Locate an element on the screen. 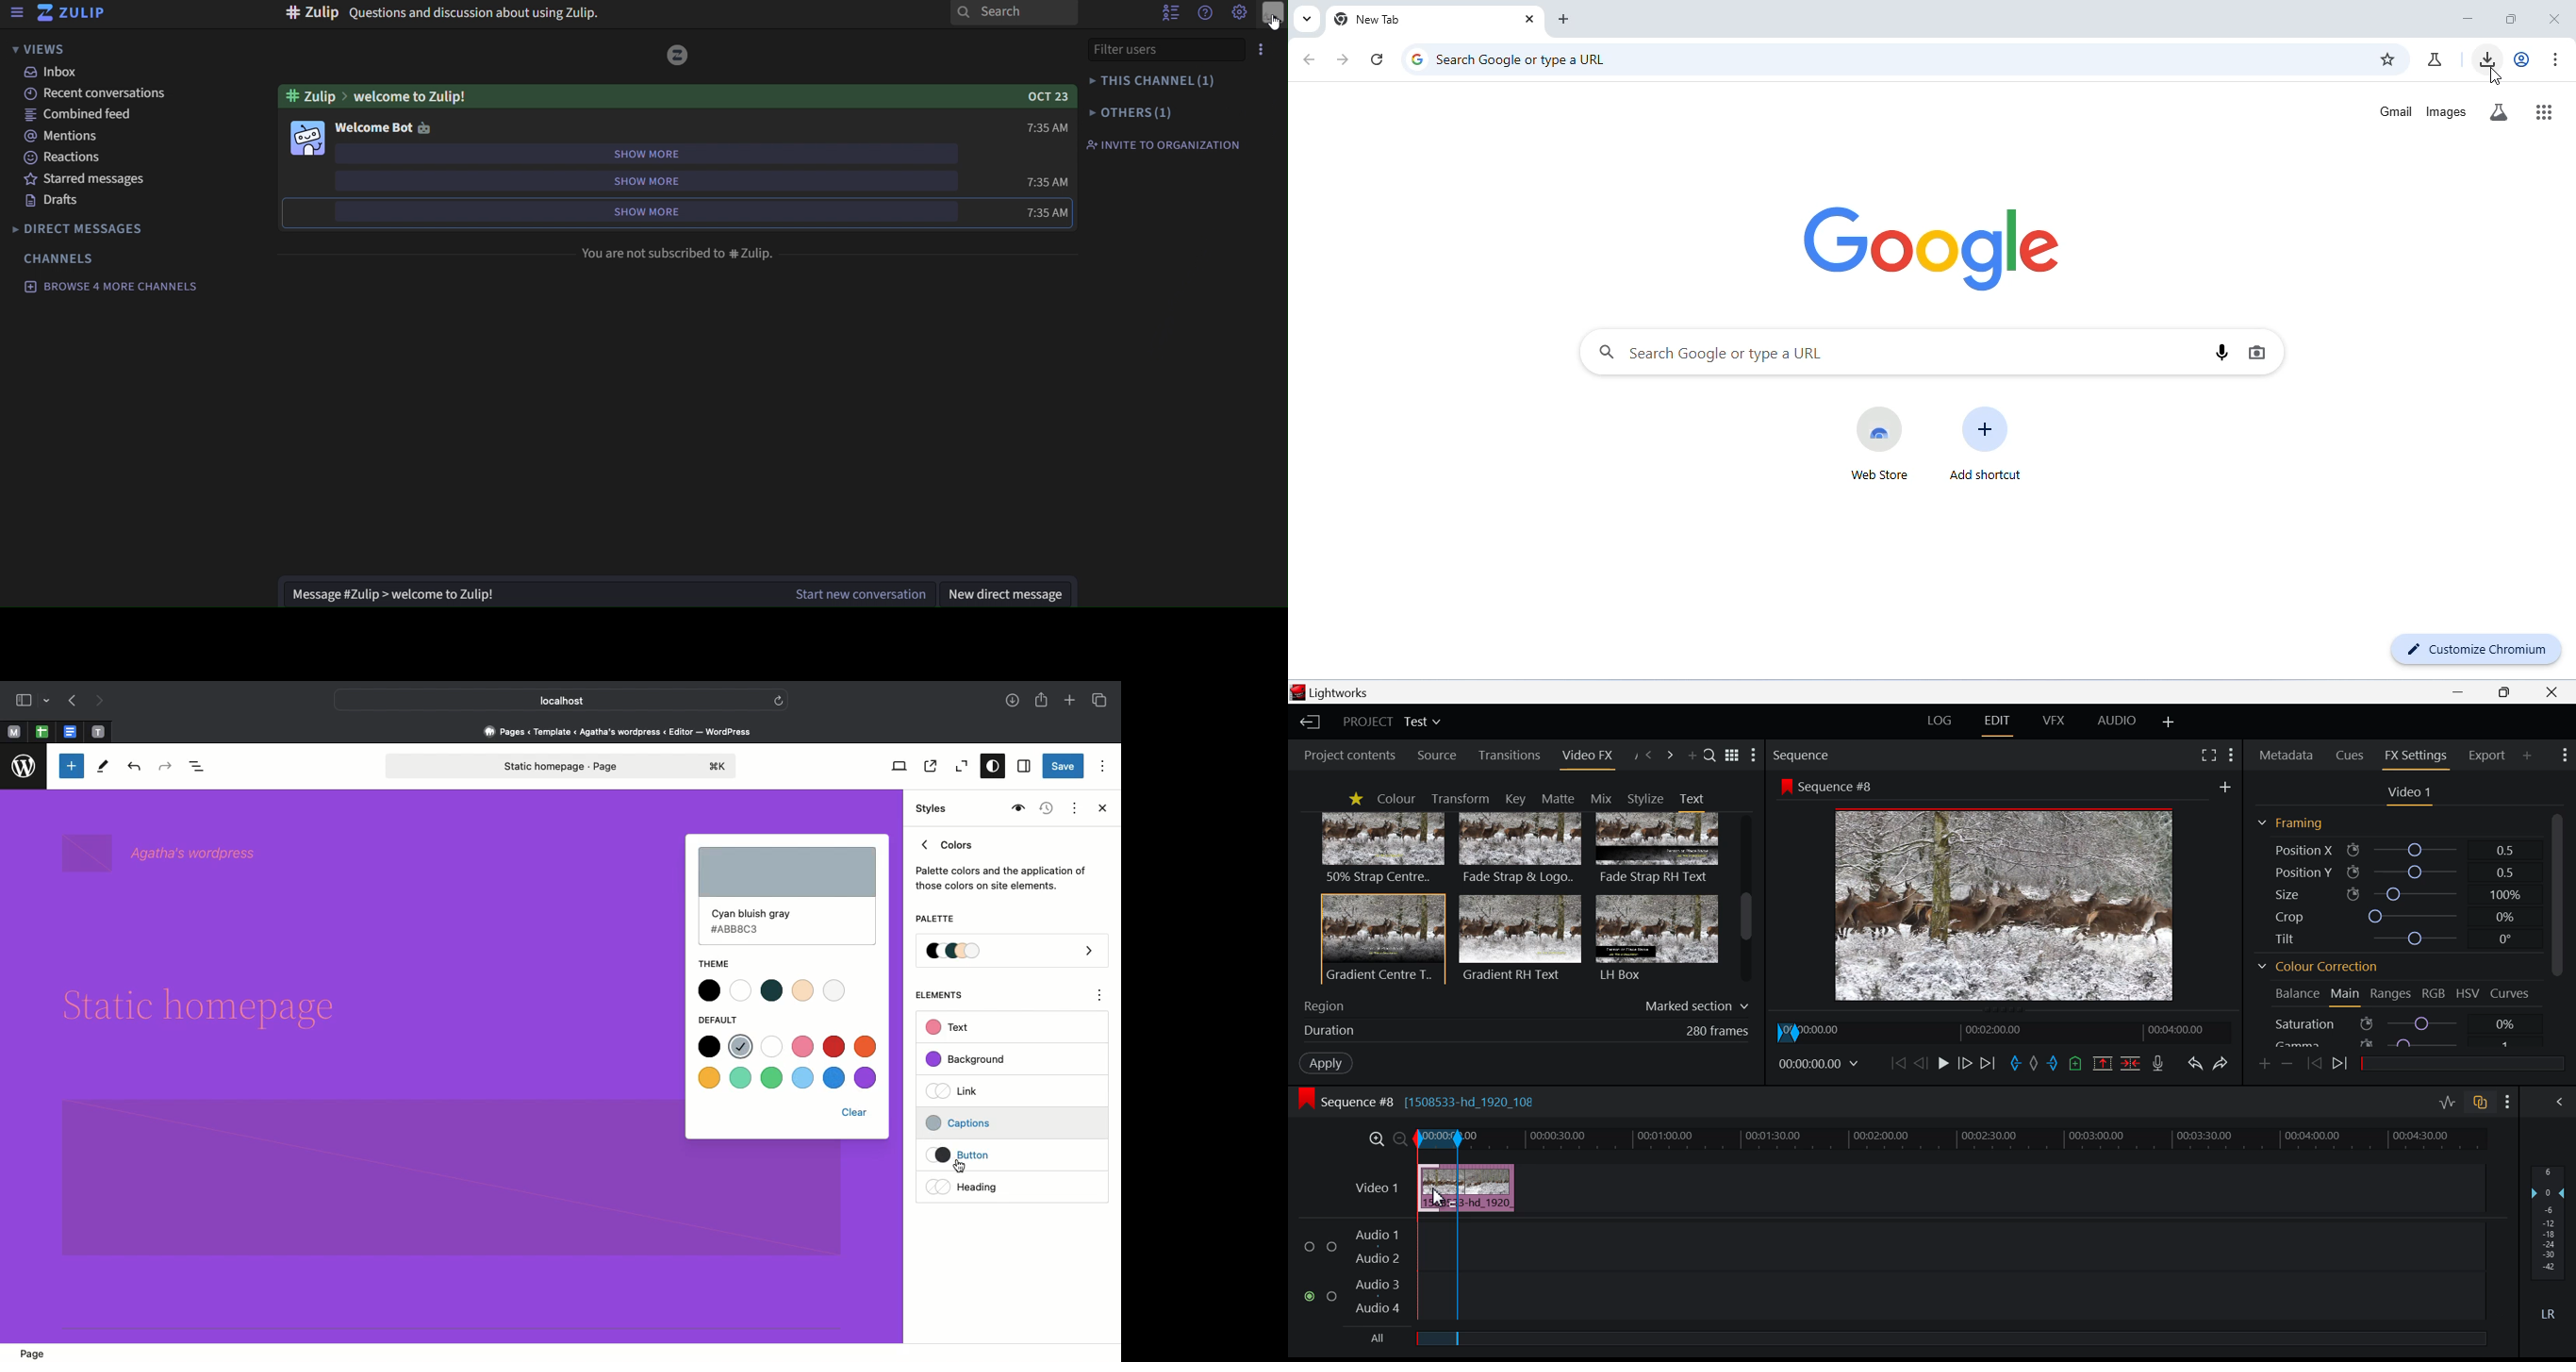 The height and width of the screenshot is (1372, 2576). Remove marked section is located at coordinates (2102, 1063).